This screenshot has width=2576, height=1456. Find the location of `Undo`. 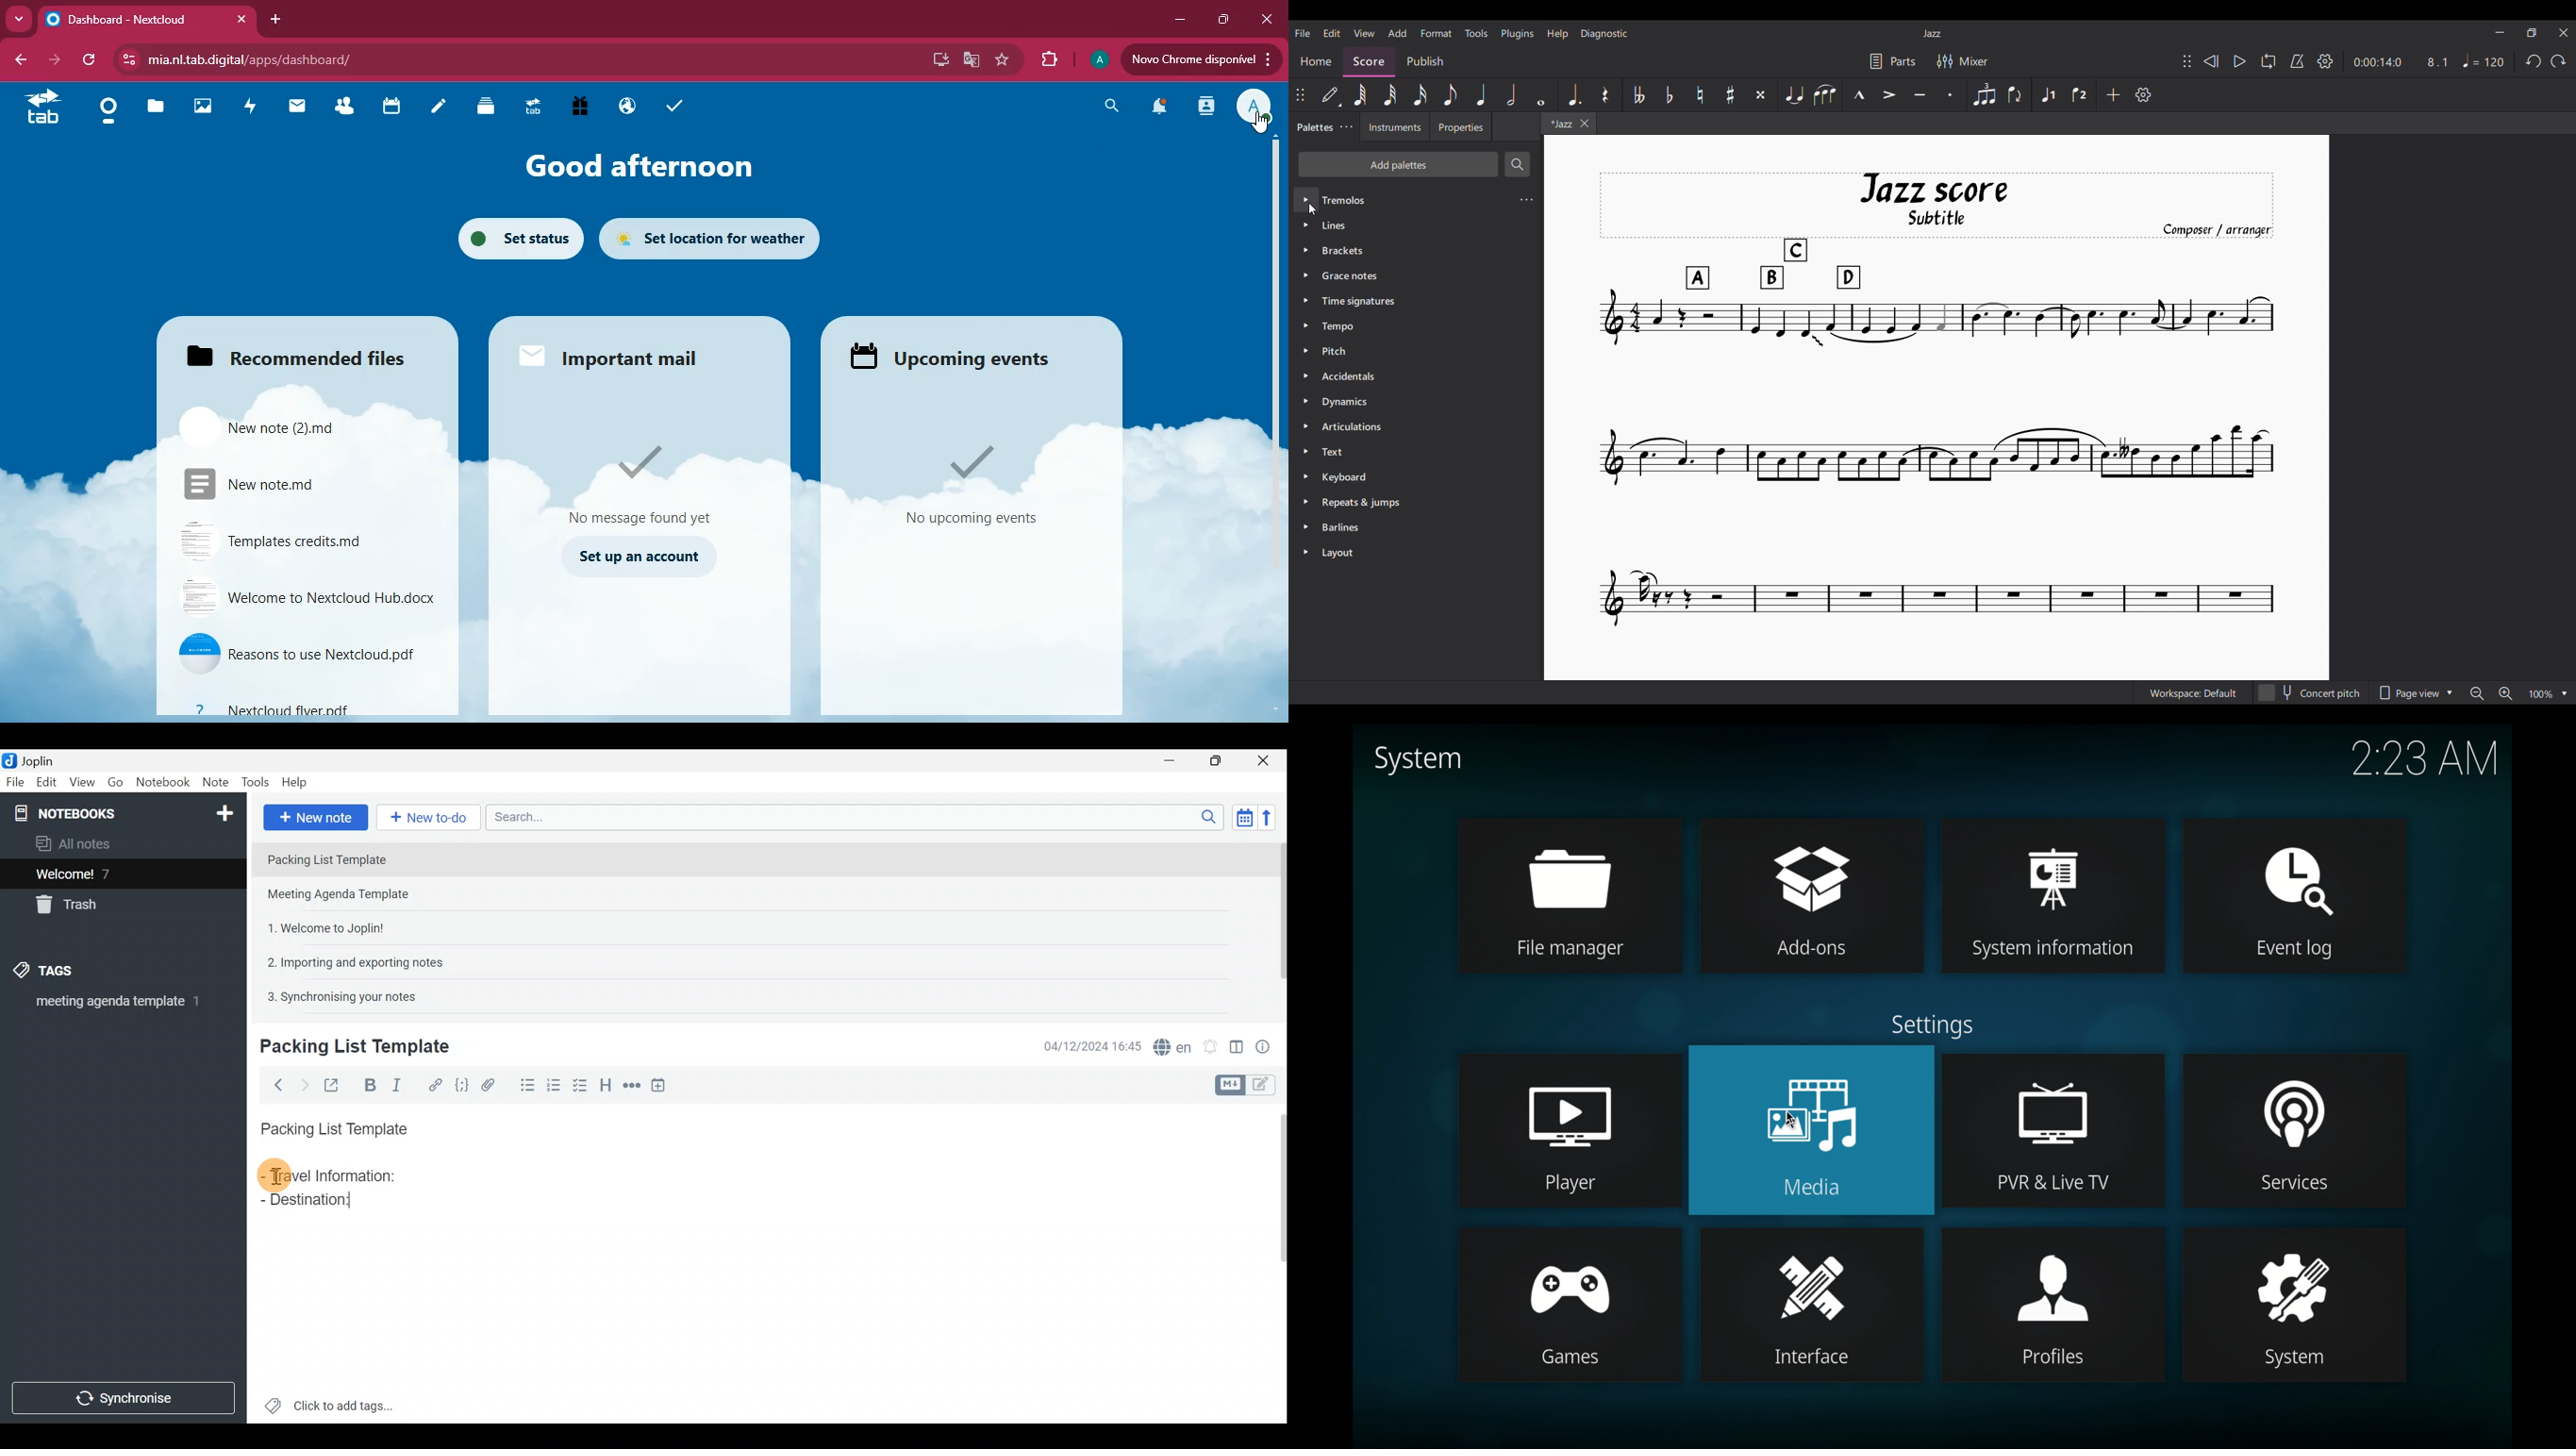

Undo is located at coordinates (2534, 61).